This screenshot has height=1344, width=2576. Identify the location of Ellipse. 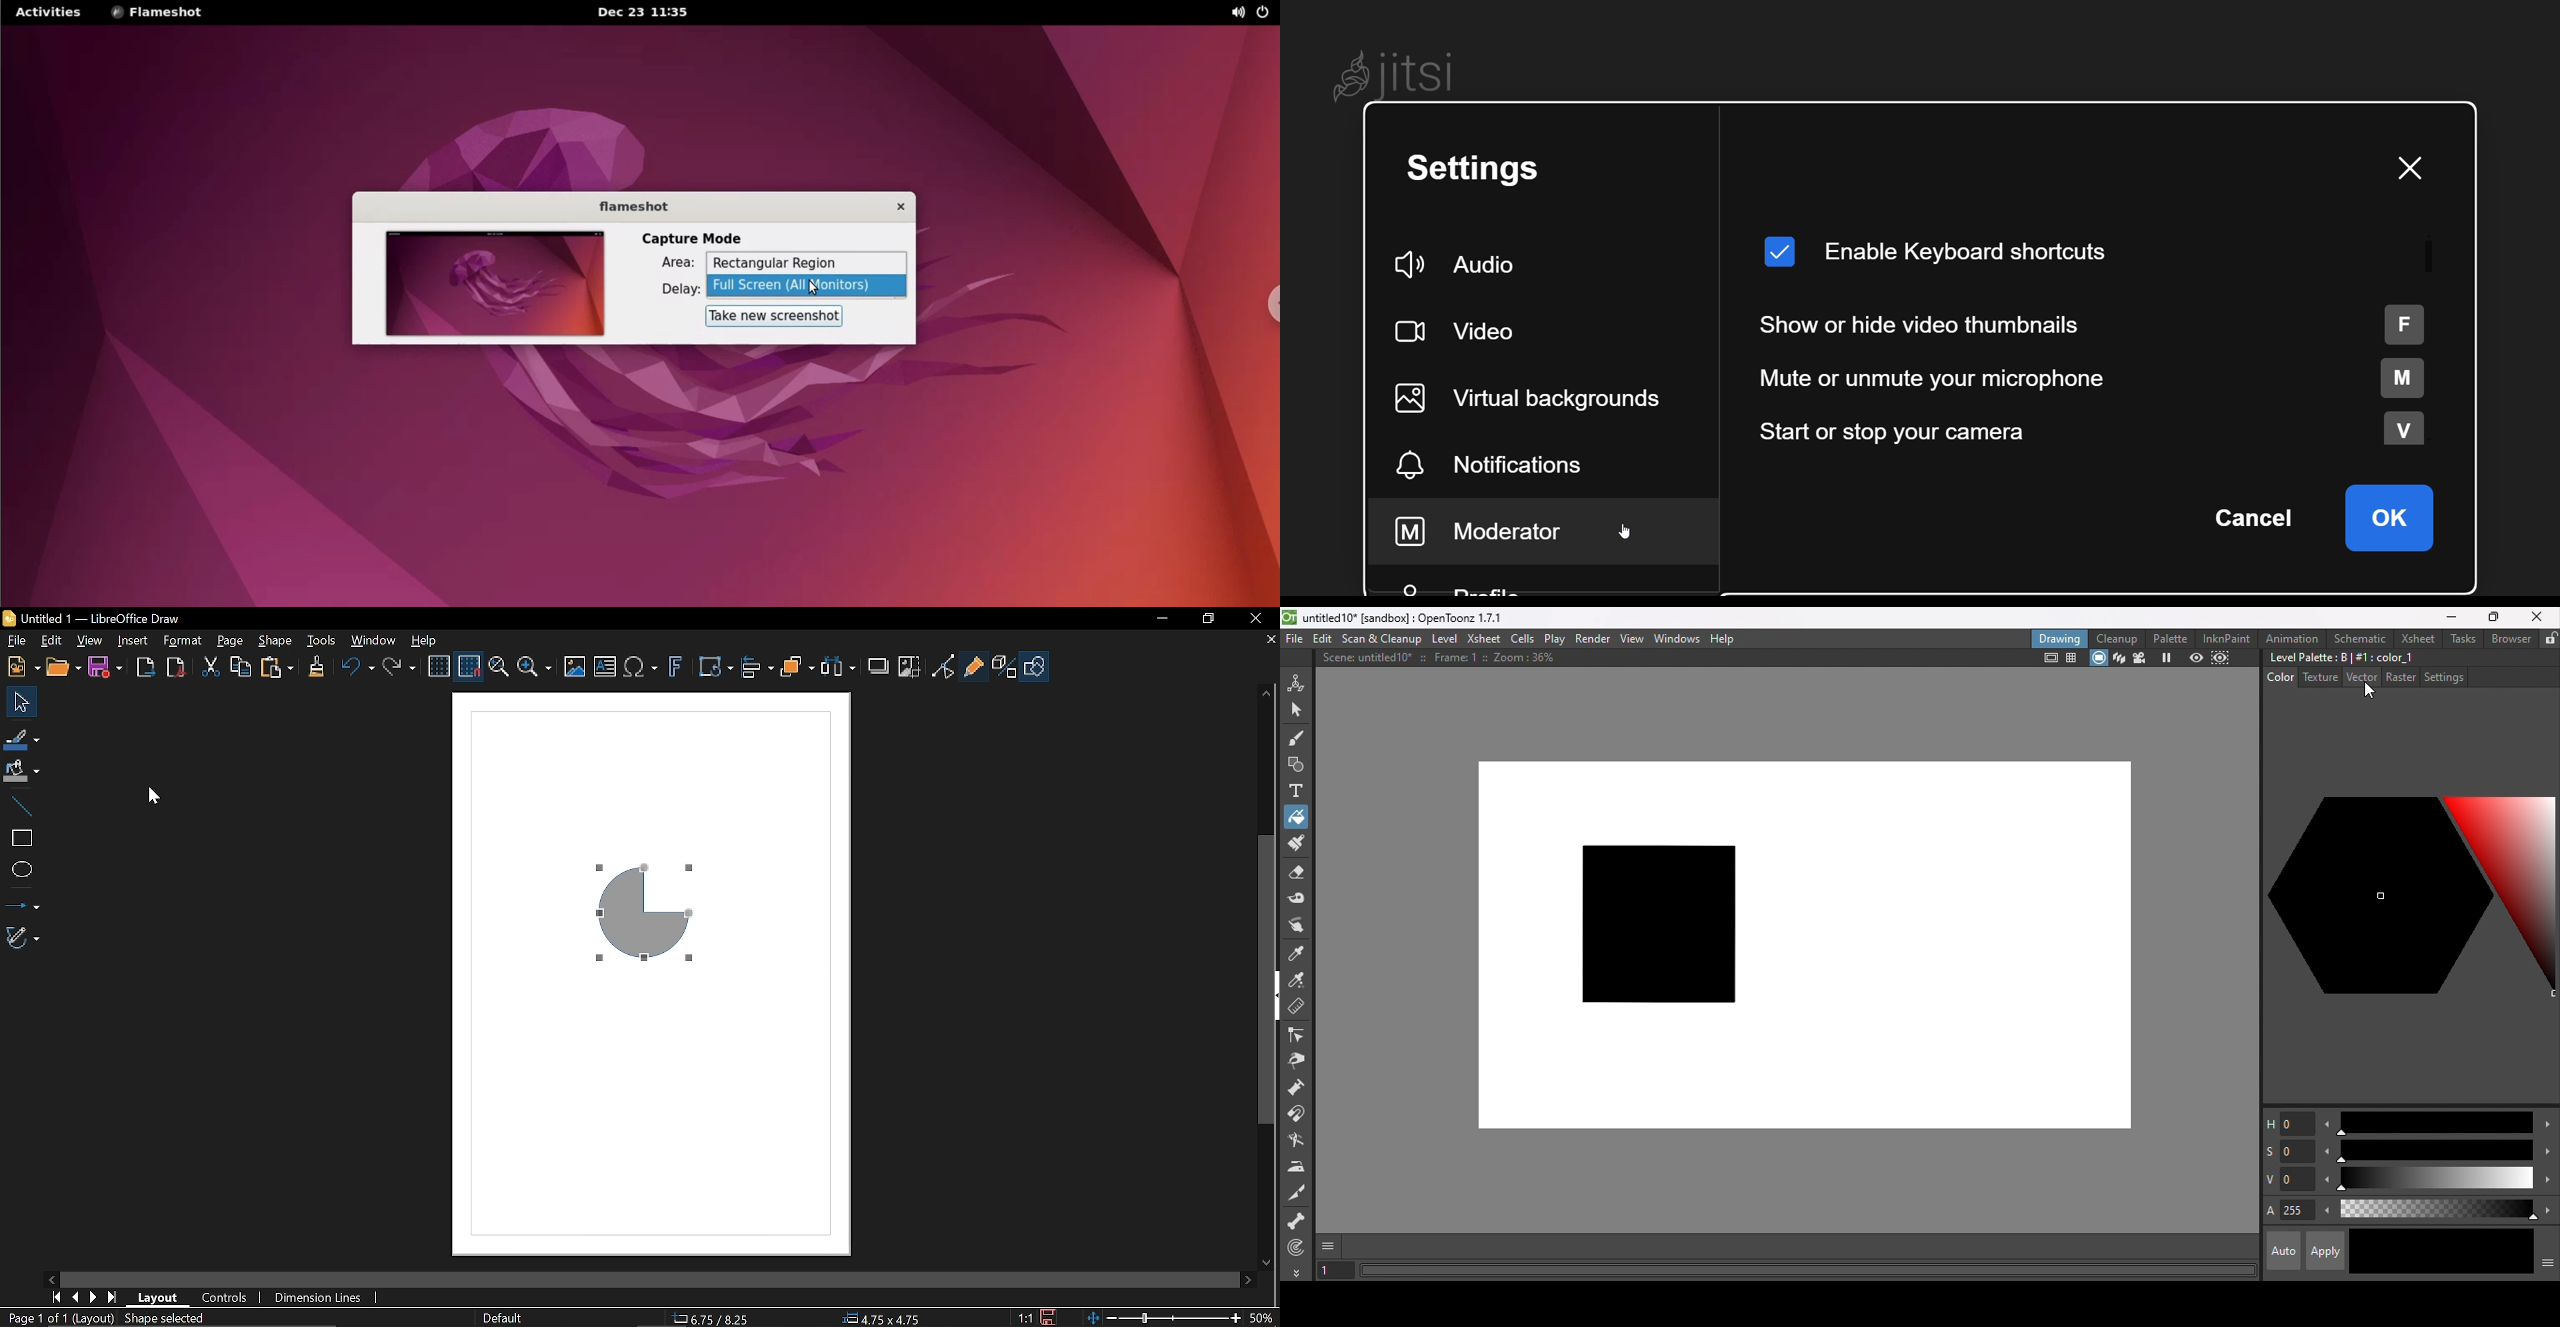
(24, 868).